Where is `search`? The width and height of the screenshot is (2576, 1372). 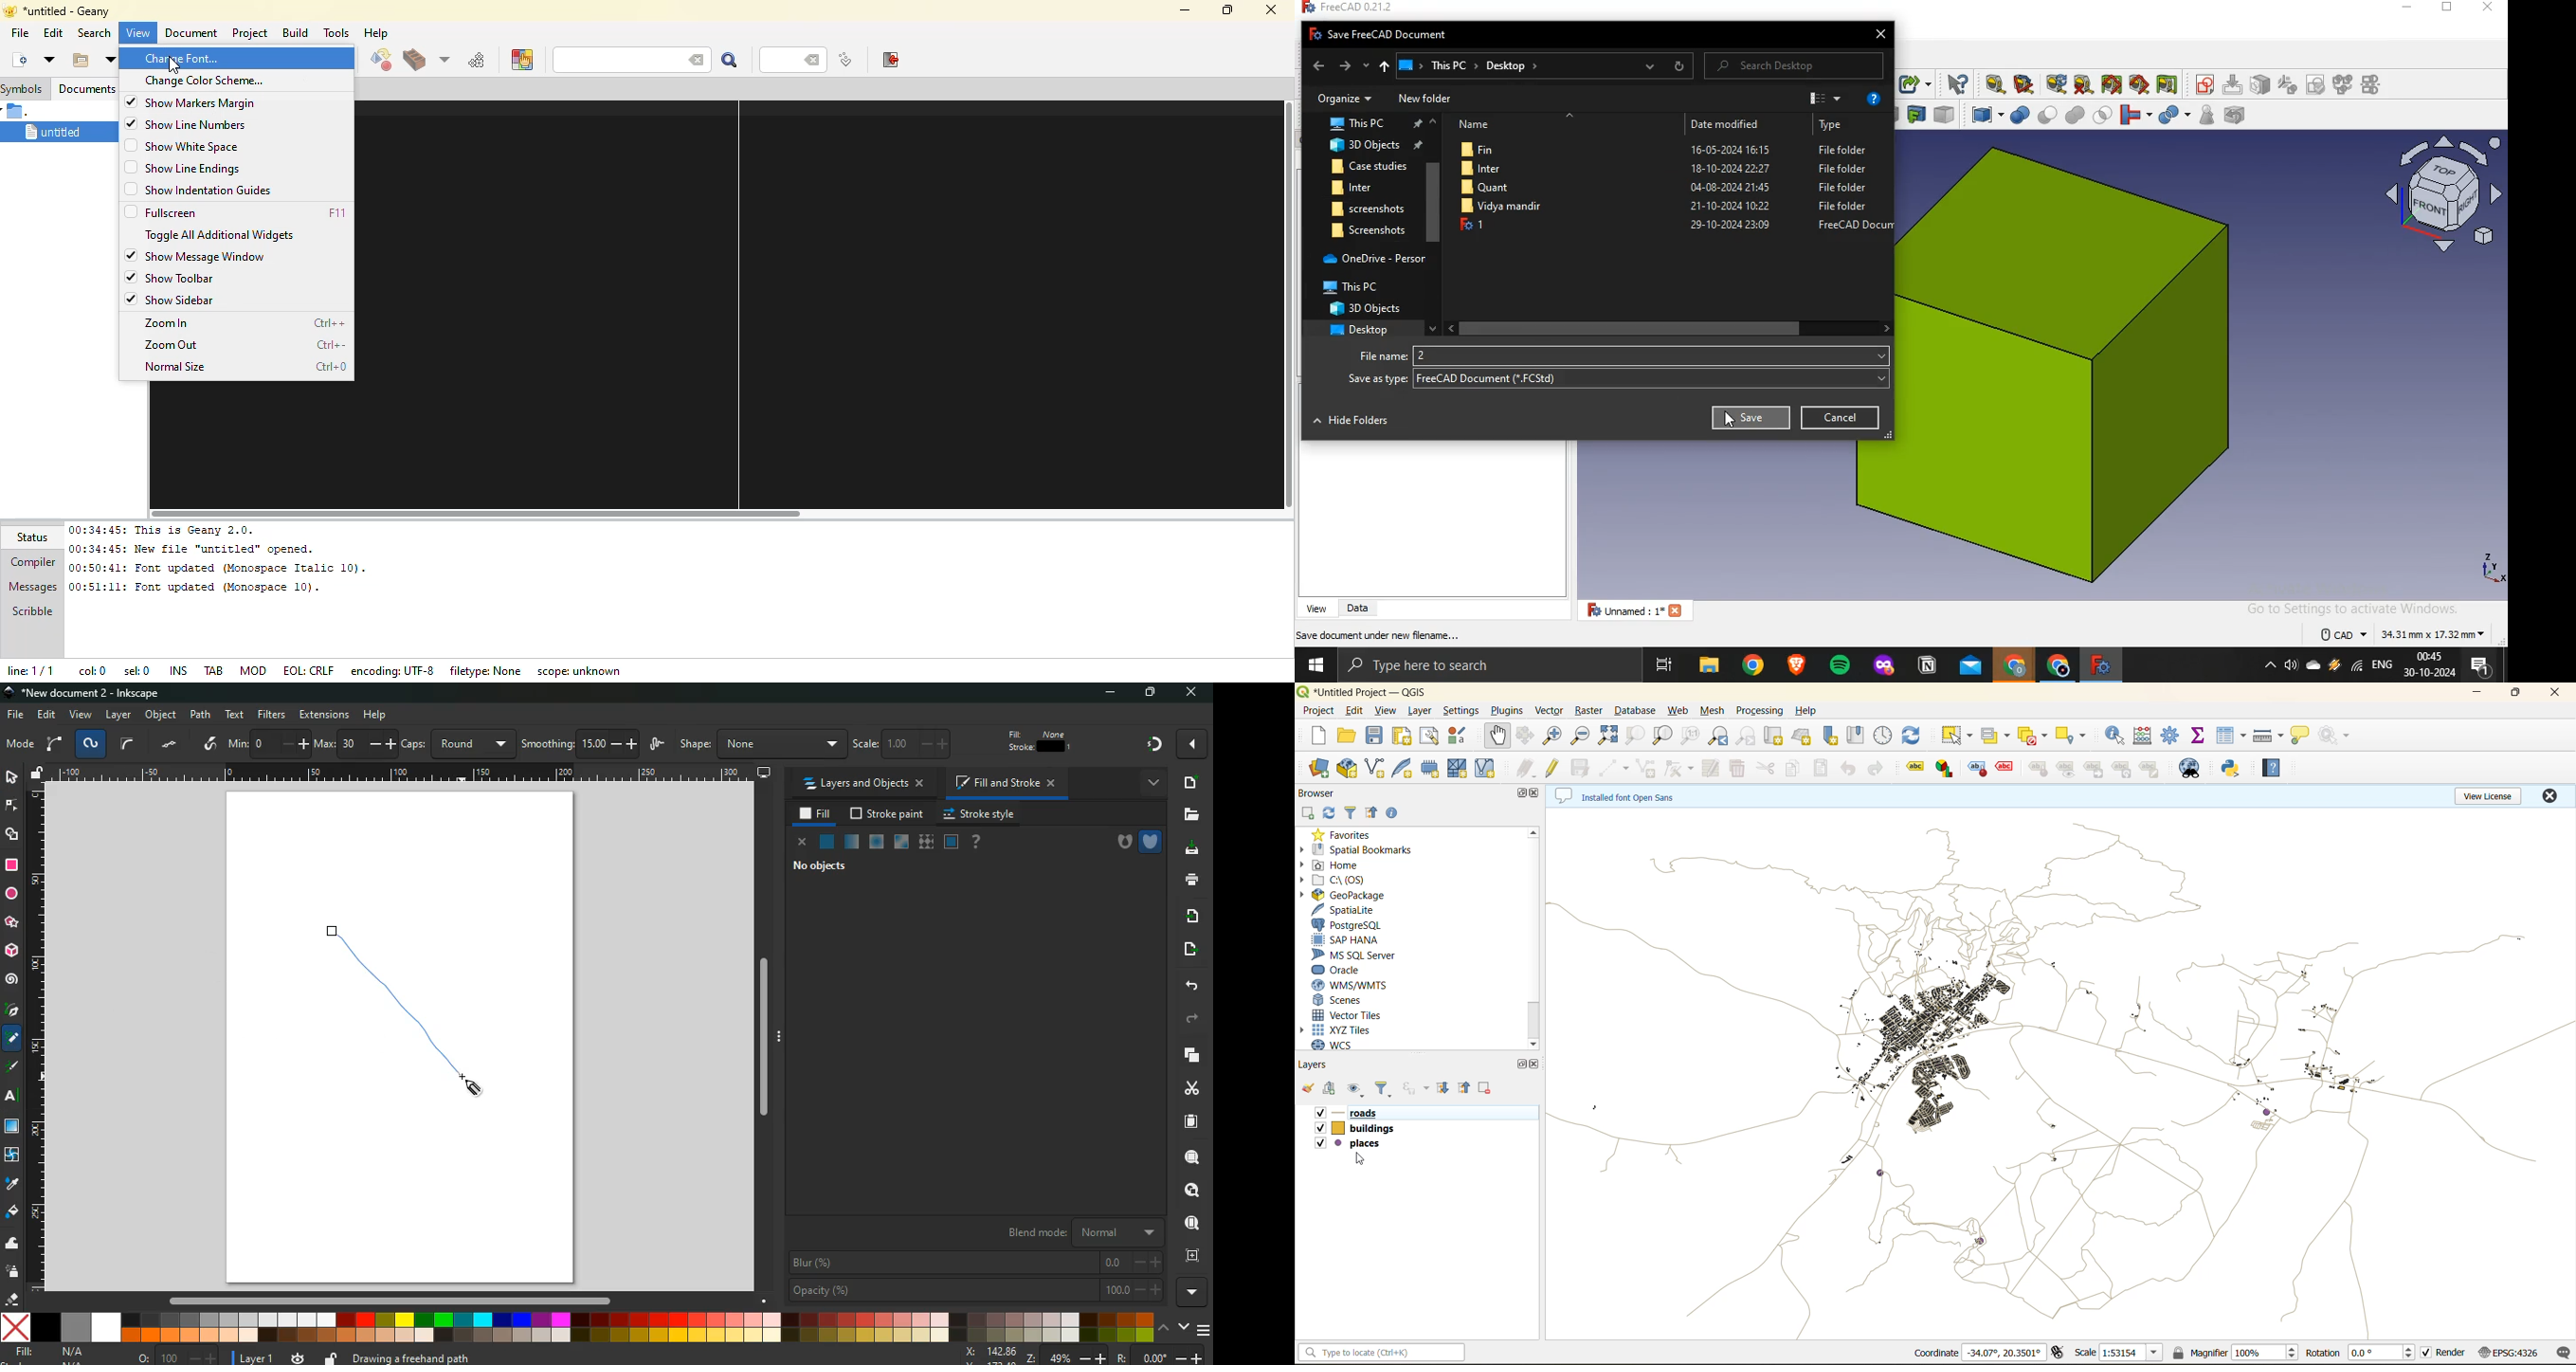
search is located at coordinates (1190, 1155).